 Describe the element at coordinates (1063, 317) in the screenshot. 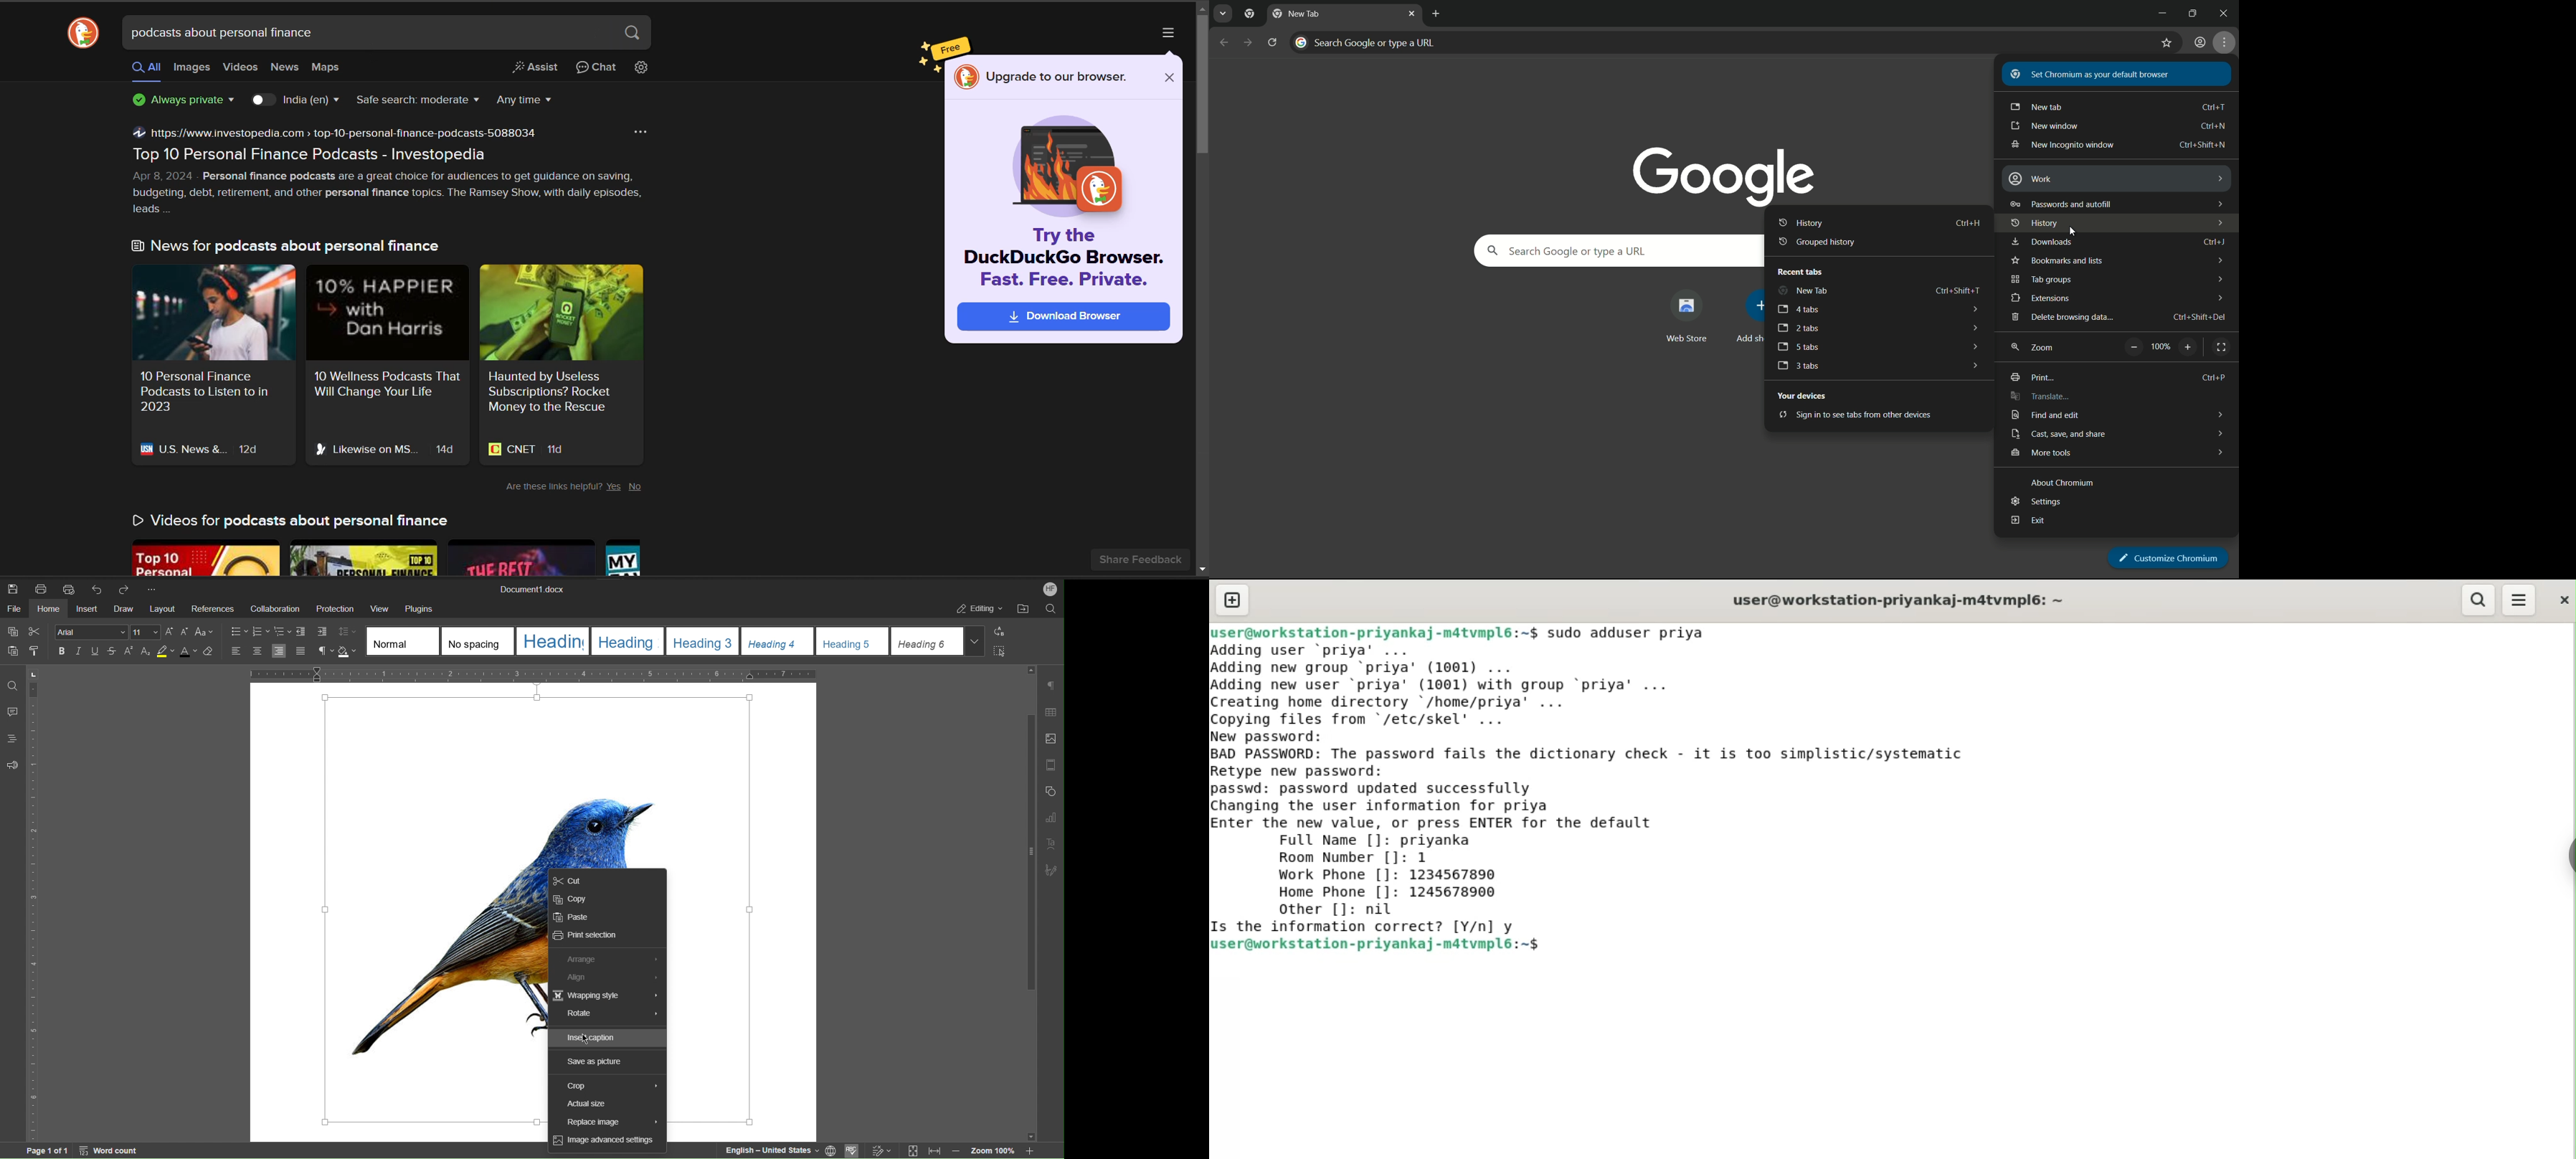

I see `Download Browser` at that location.